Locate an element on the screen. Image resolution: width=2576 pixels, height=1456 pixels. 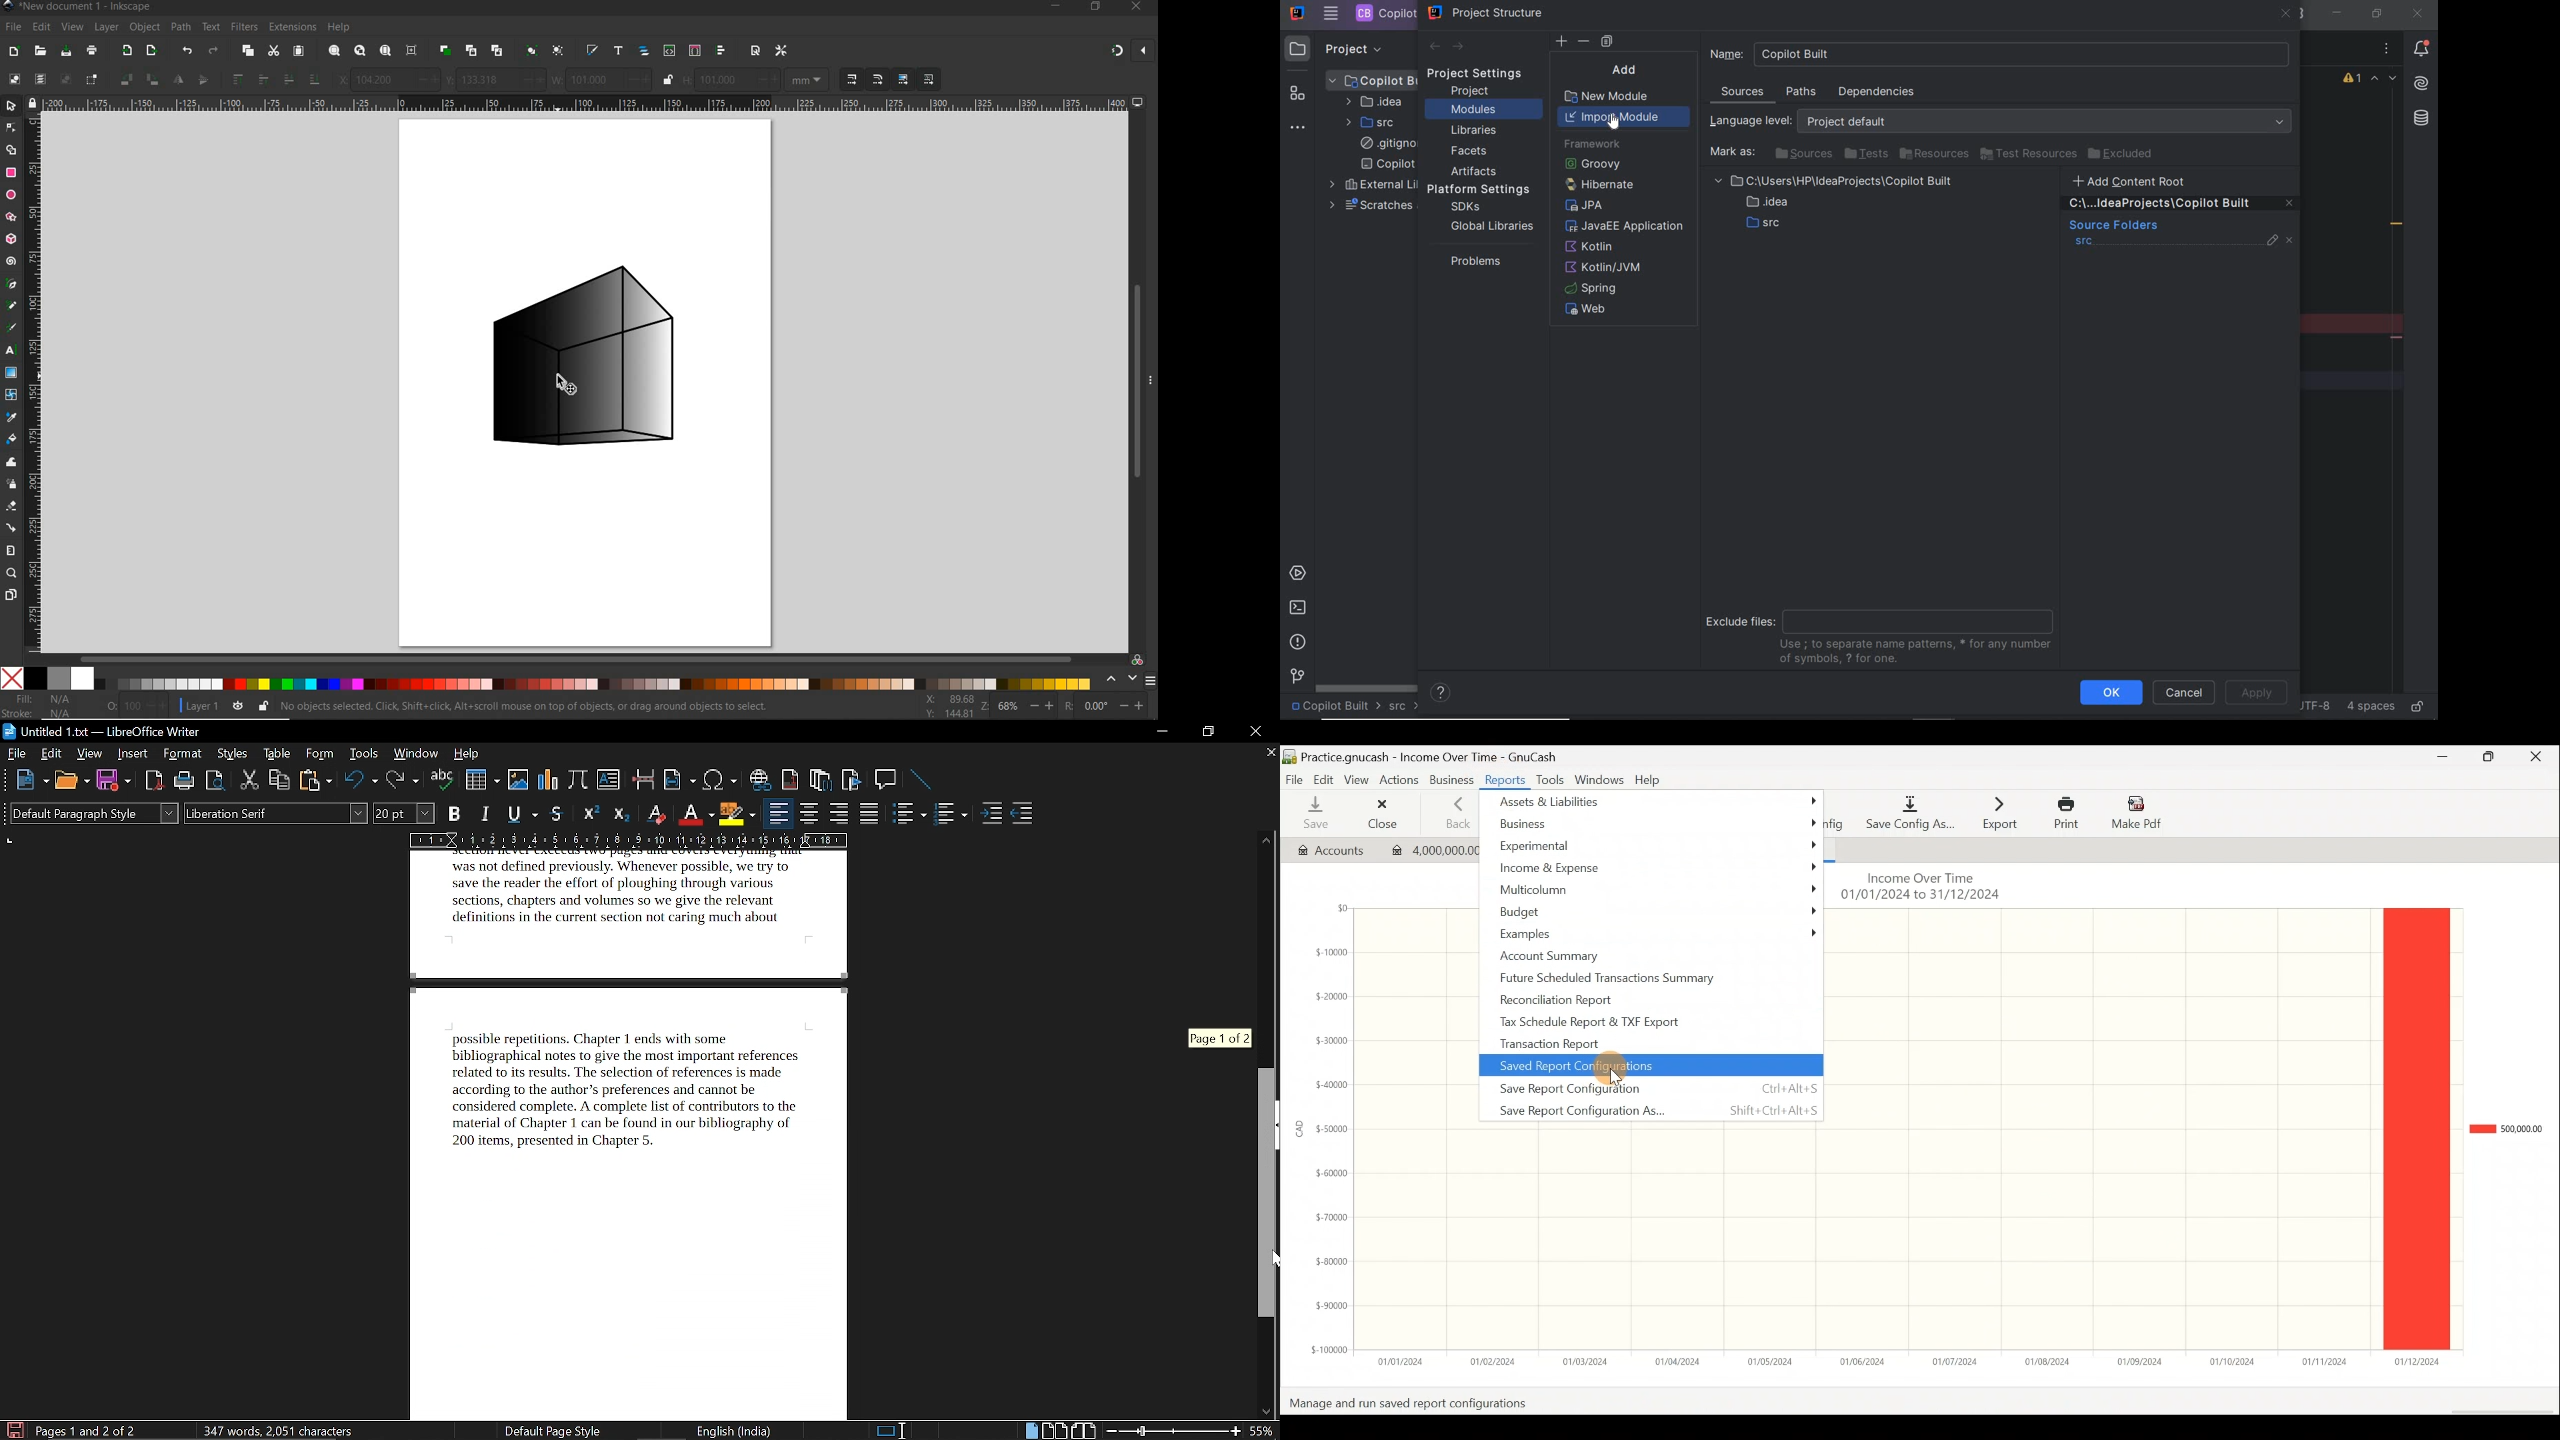
underline is located at coordinates (522, 813).